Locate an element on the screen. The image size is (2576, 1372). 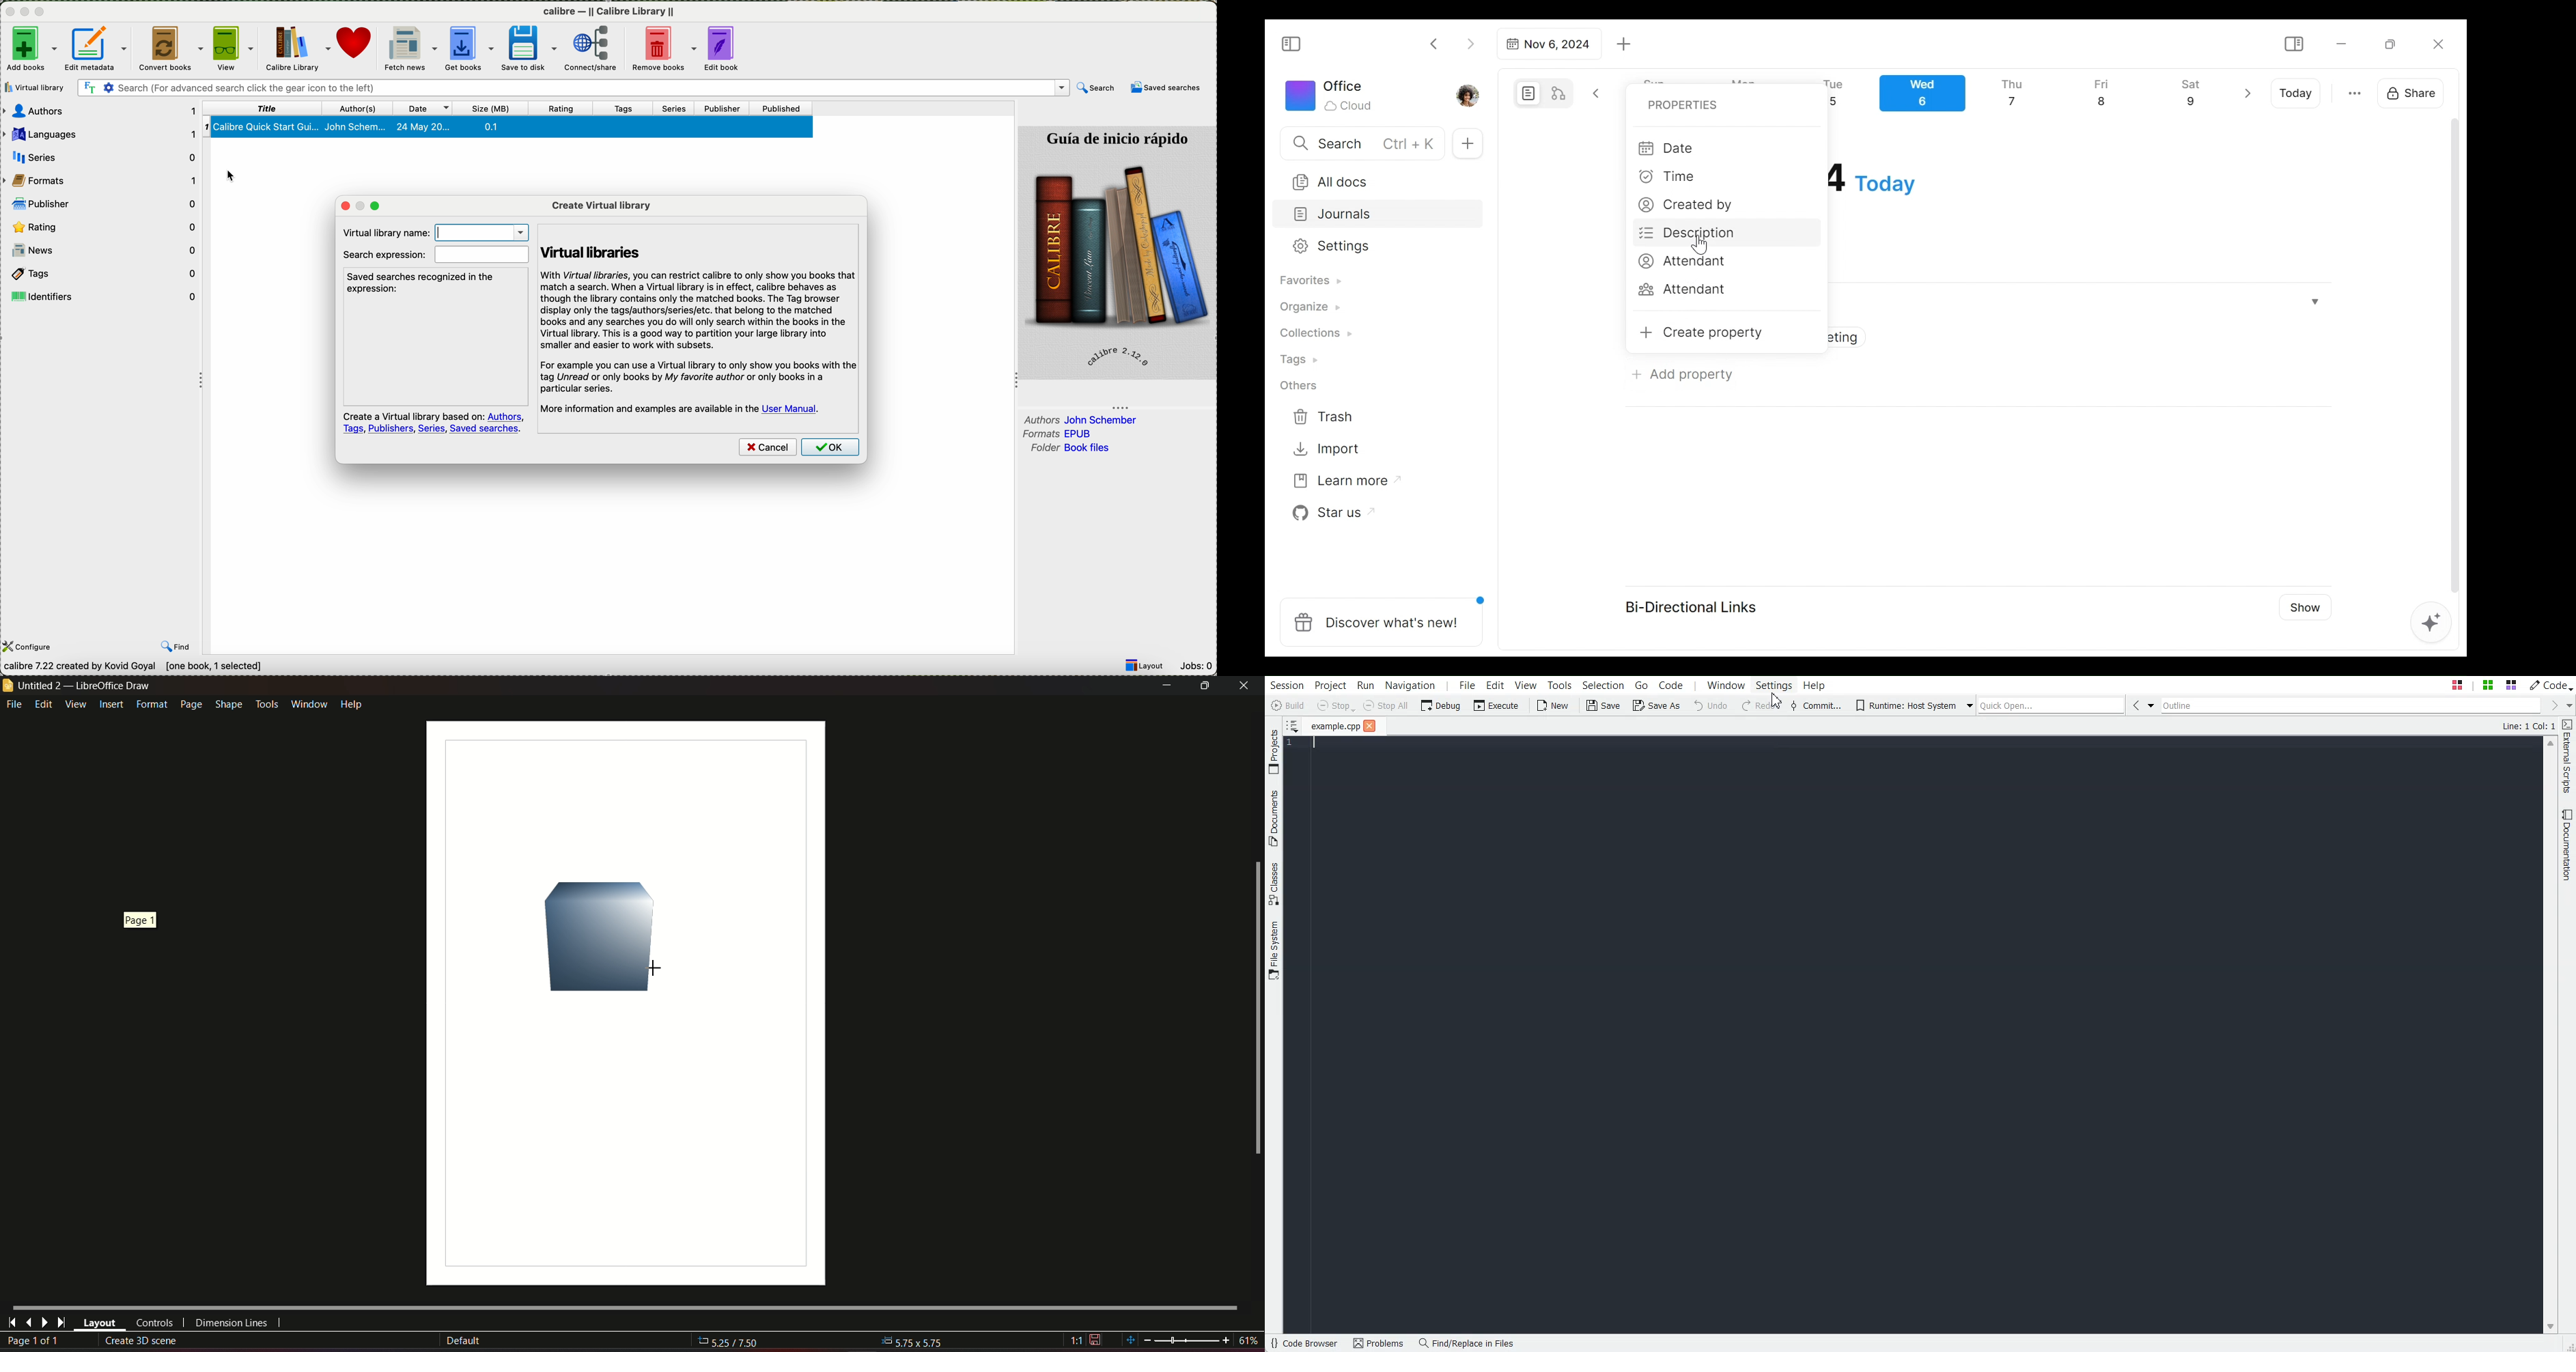
edit metadata is located at coordinates (97, 48).